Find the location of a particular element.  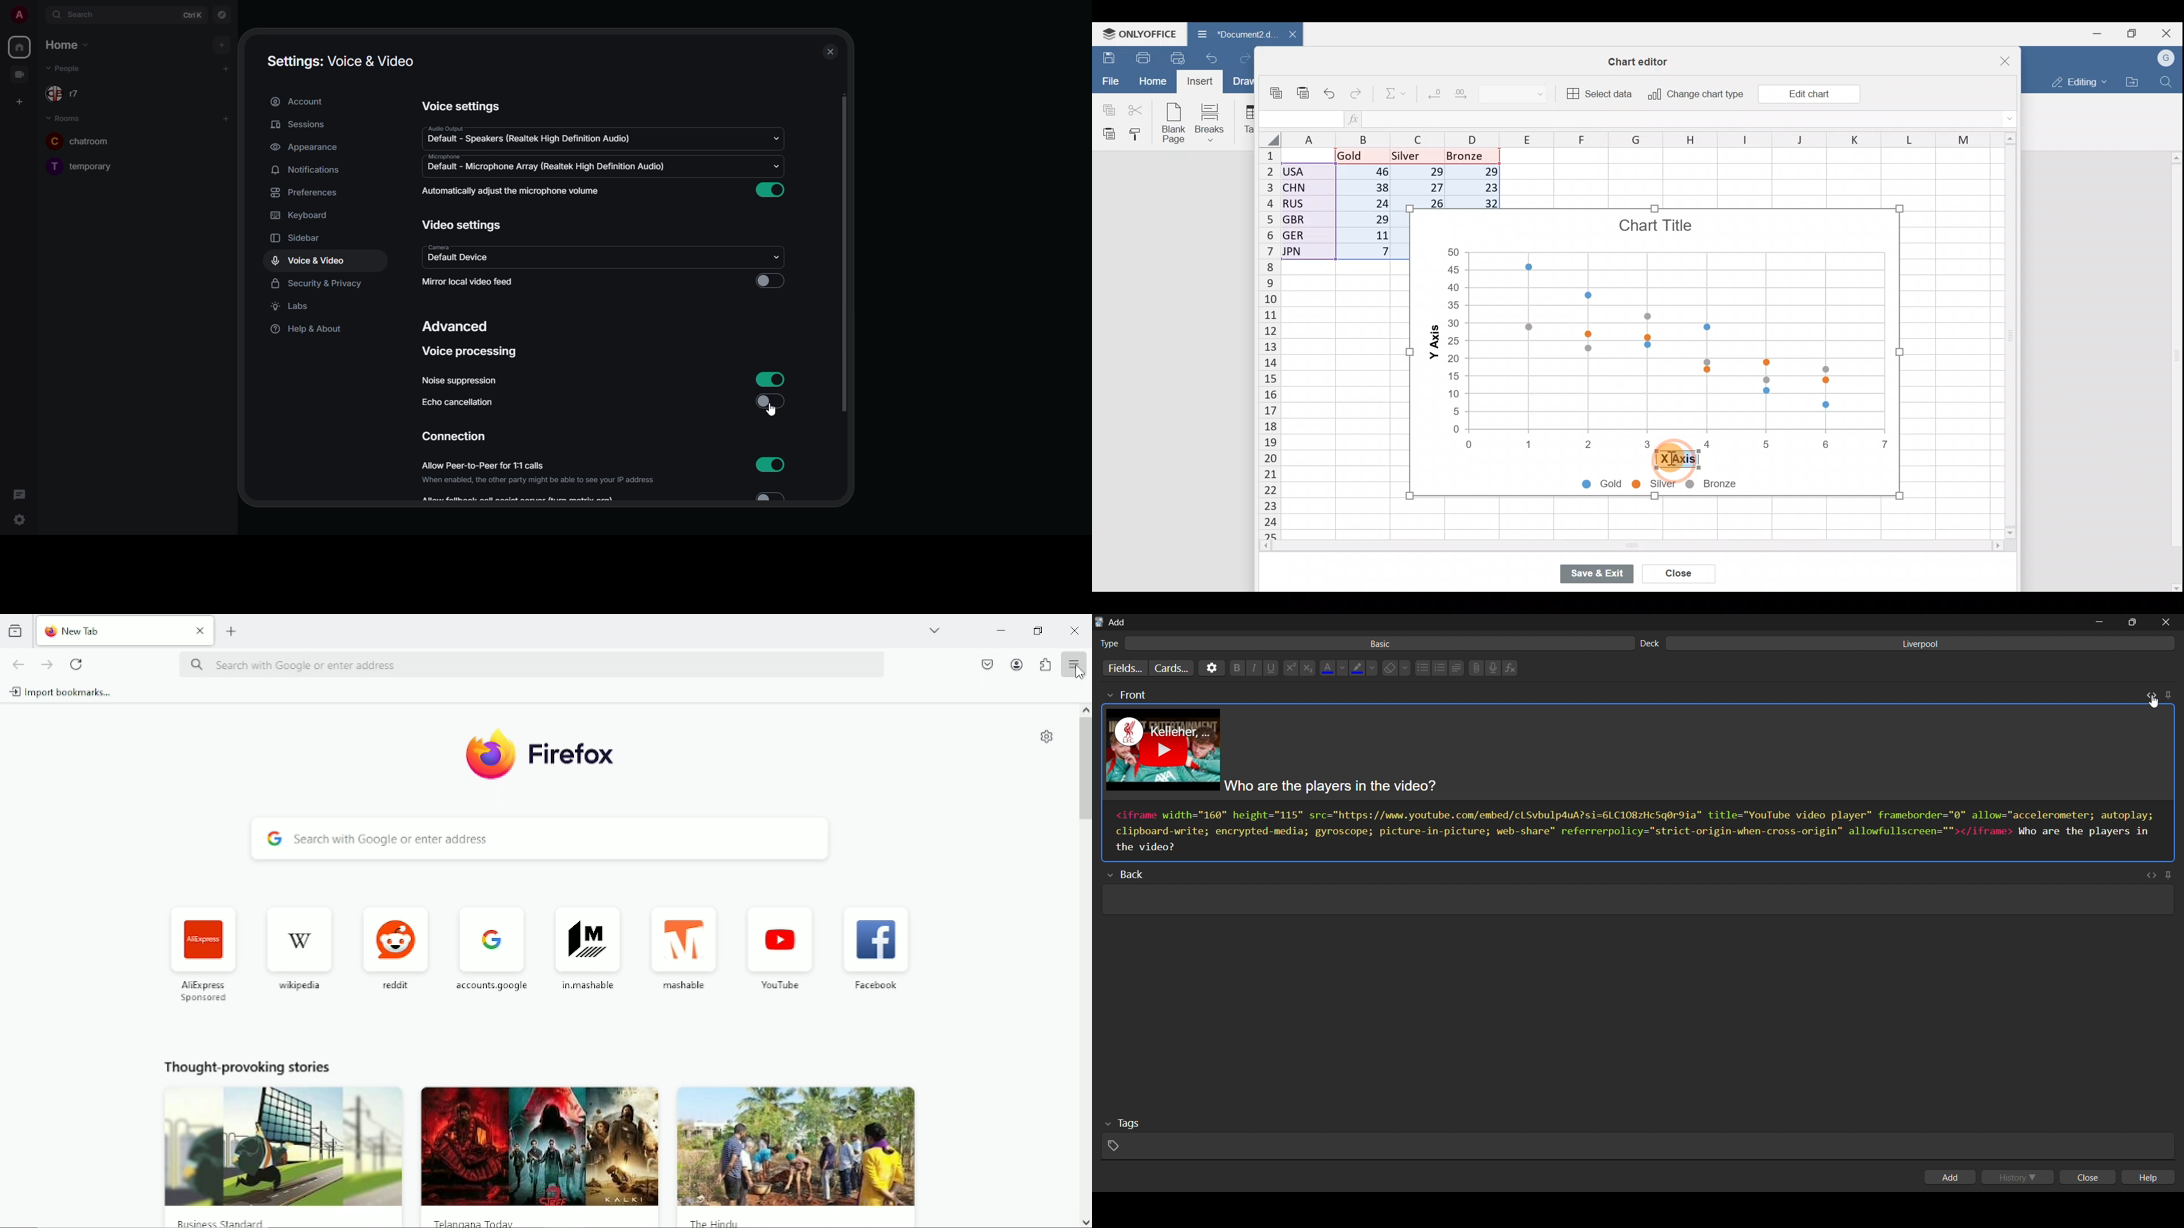

highlight color is located at coordinates (1364, 666).